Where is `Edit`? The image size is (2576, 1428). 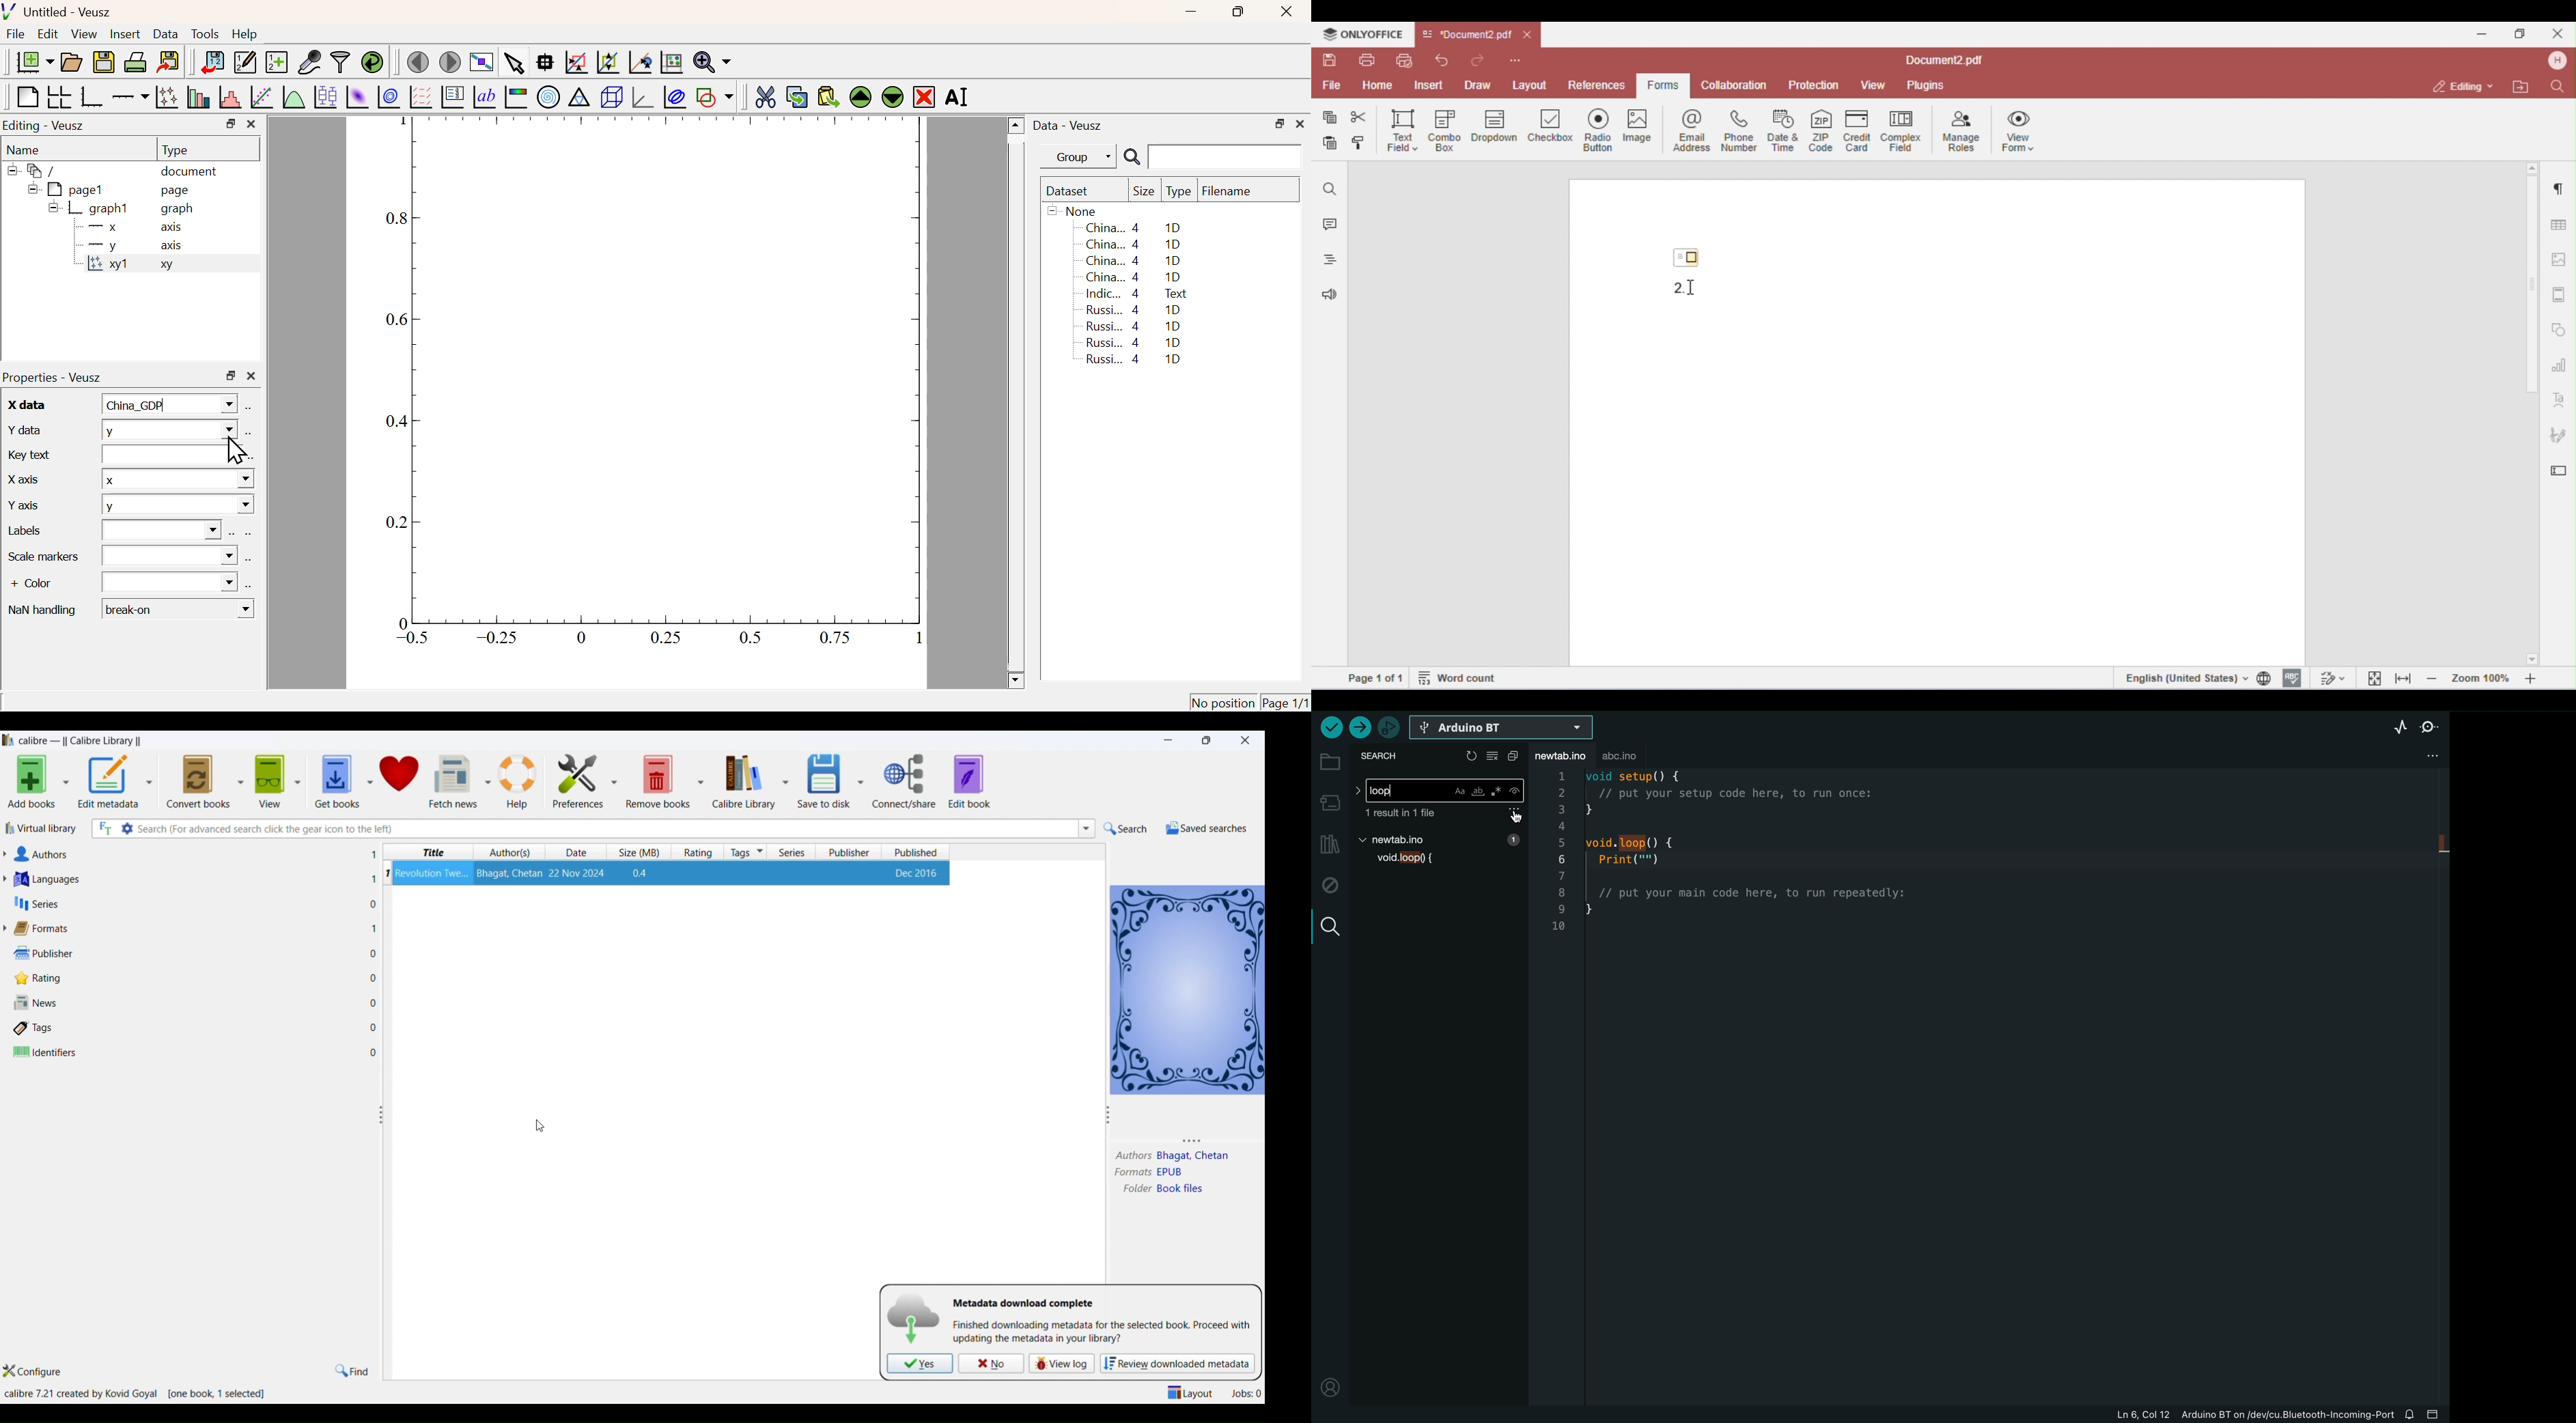
Edit is located at coordinates (48, 33).